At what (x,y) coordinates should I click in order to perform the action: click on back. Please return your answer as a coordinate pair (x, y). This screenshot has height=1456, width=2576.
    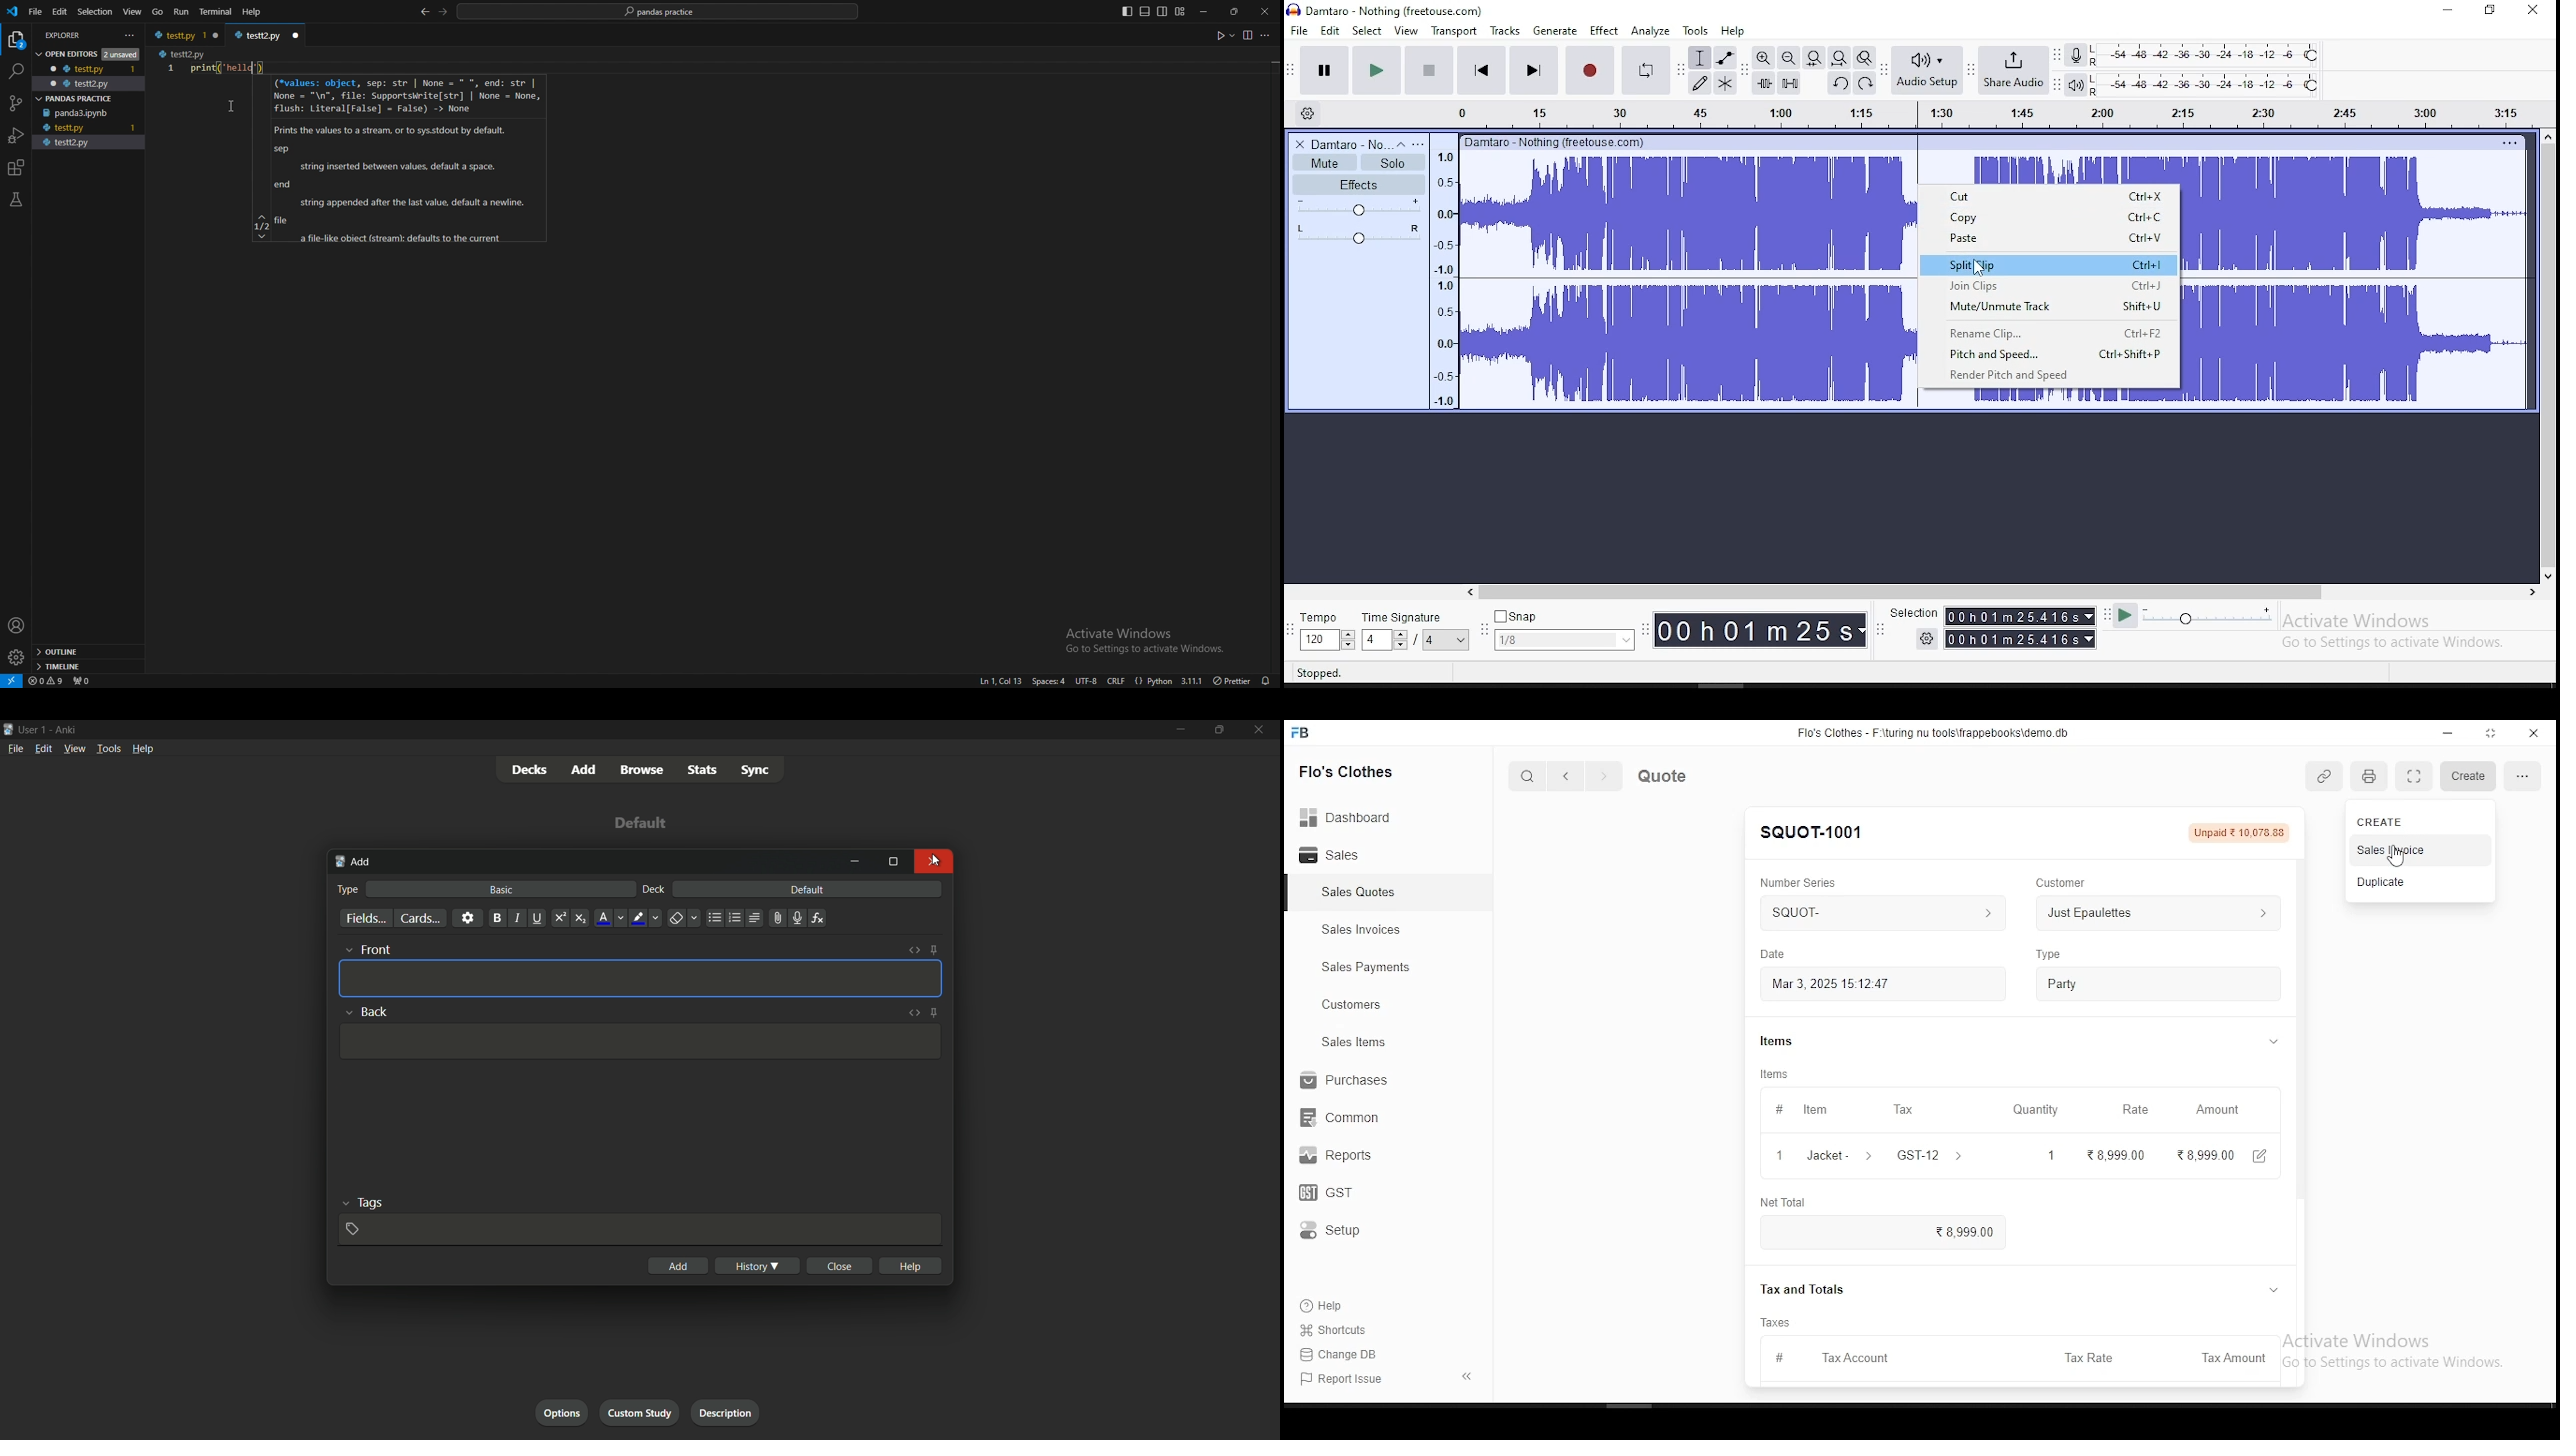
    Looking at the image, I should click on (1563, 775).